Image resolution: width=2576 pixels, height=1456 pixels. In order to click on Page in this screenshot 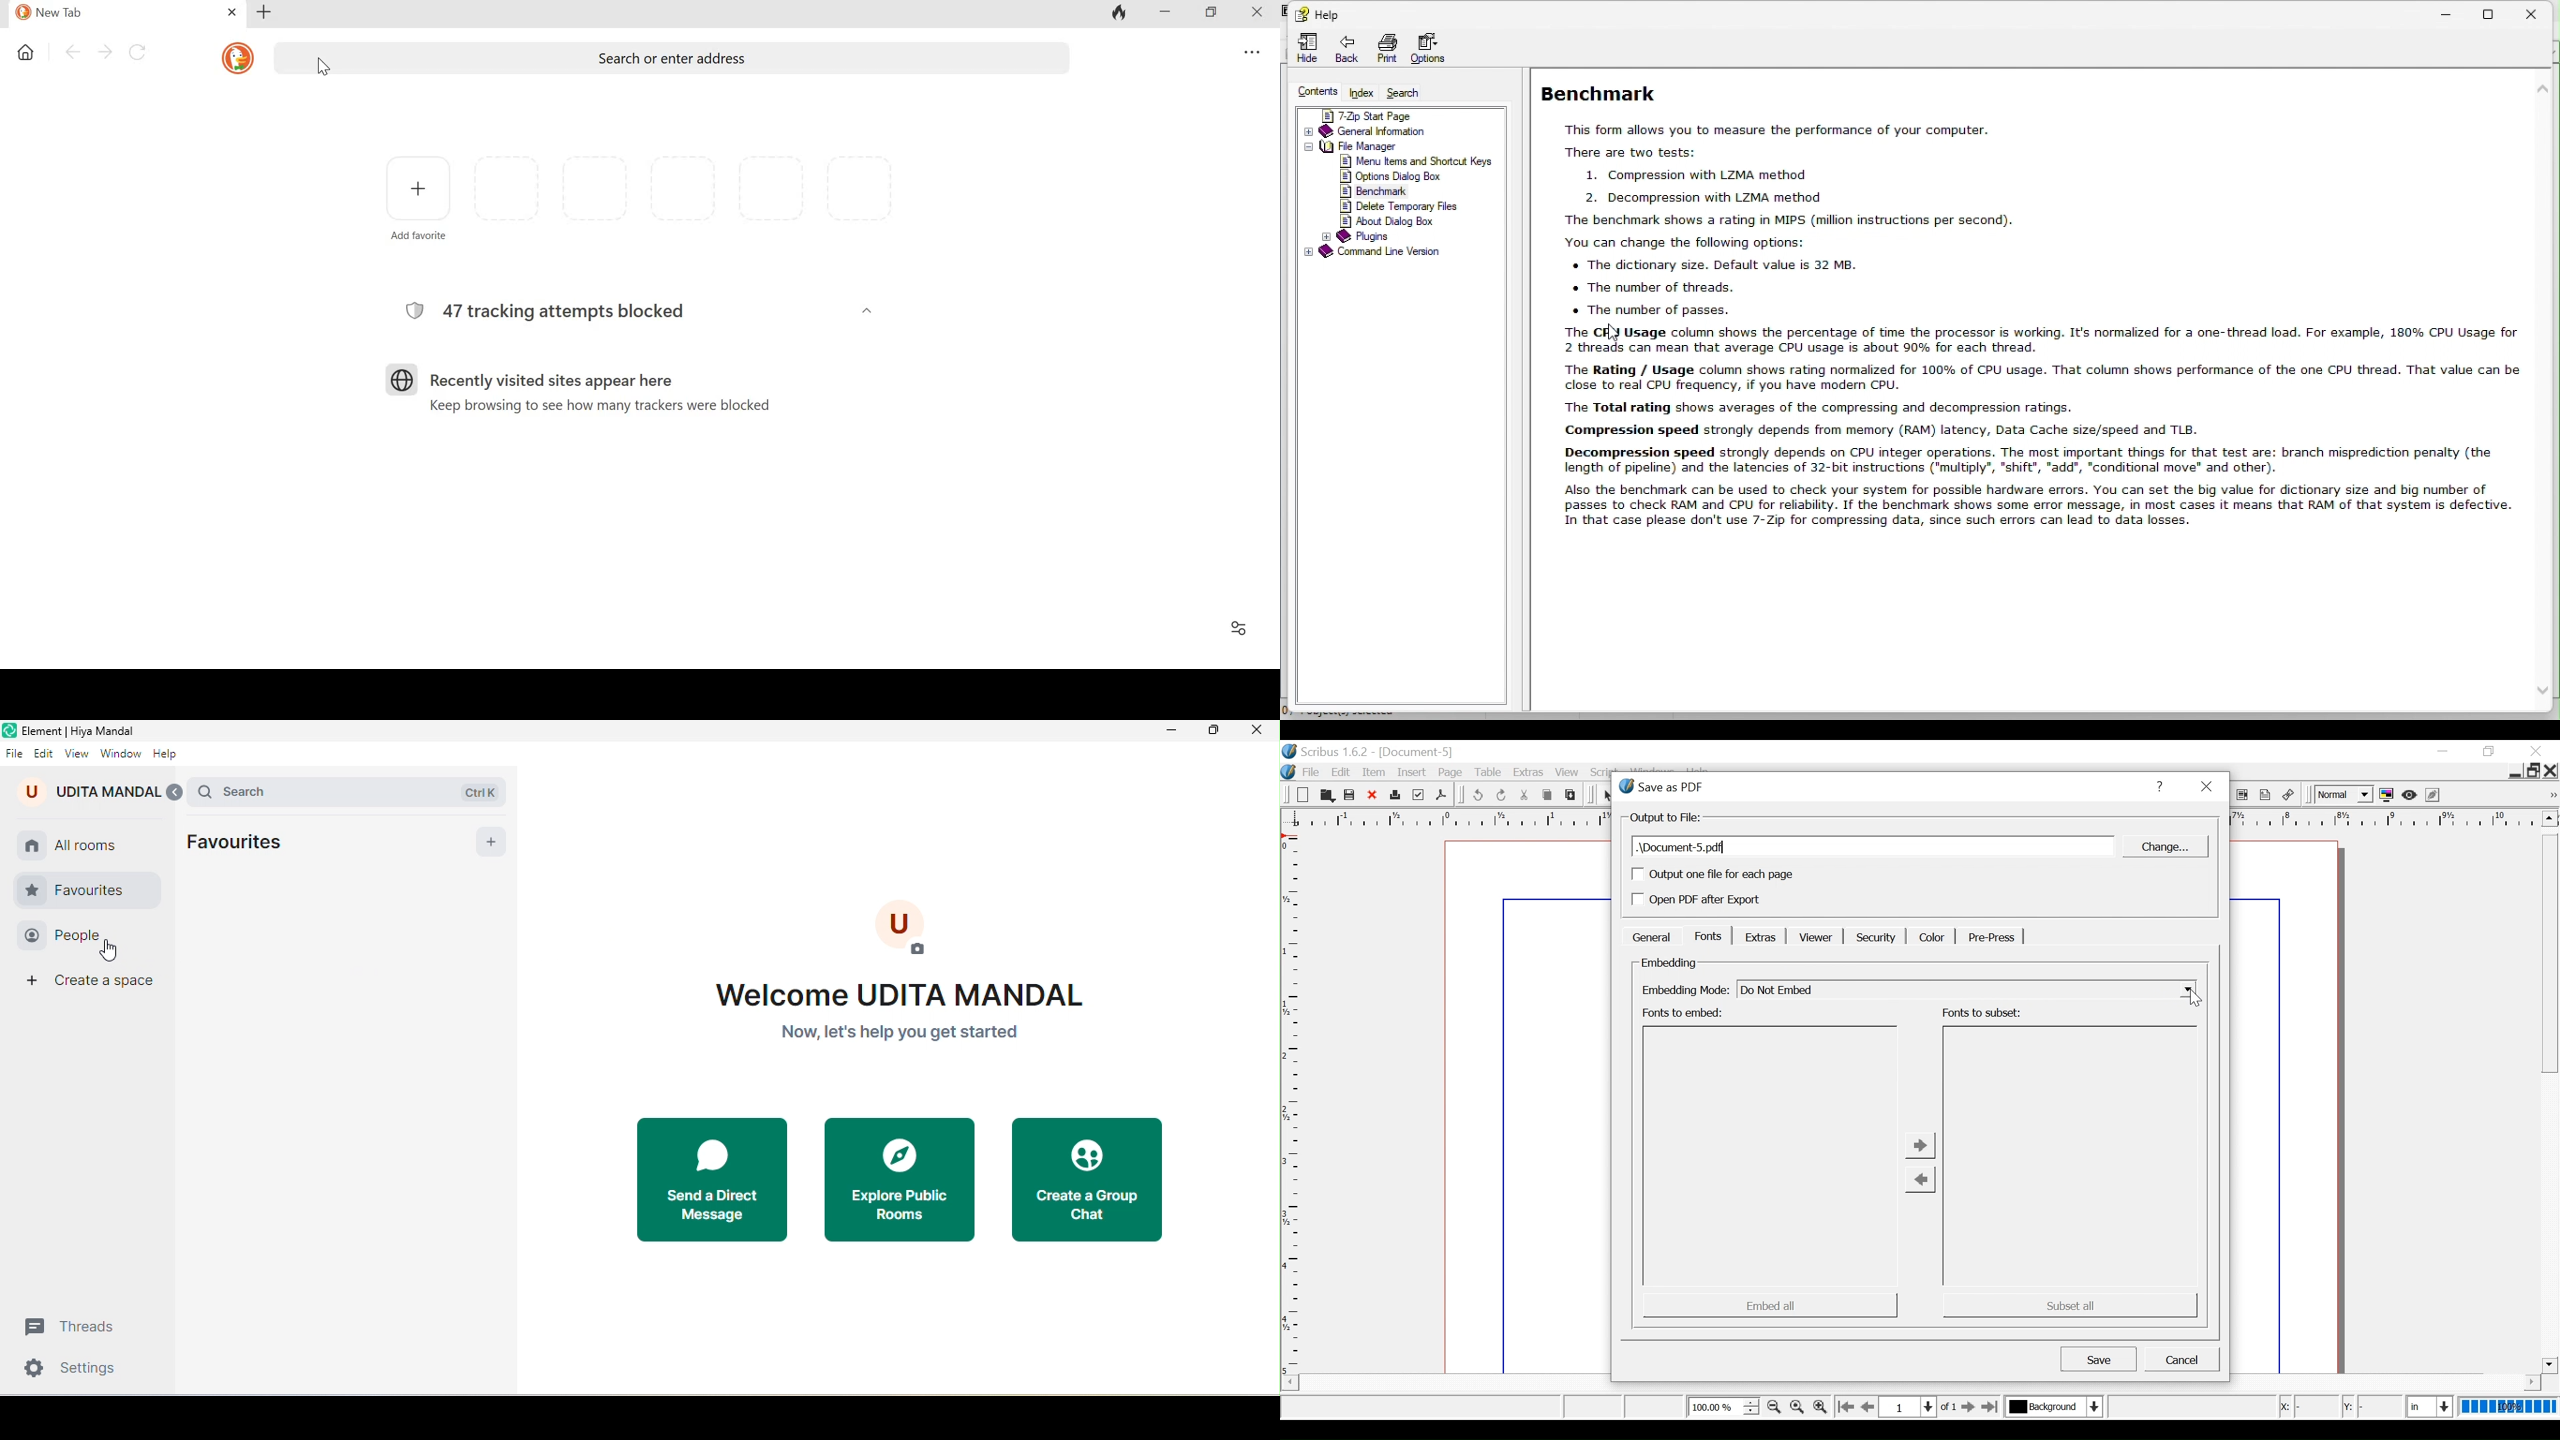, I will do `click(1453, 773)`.